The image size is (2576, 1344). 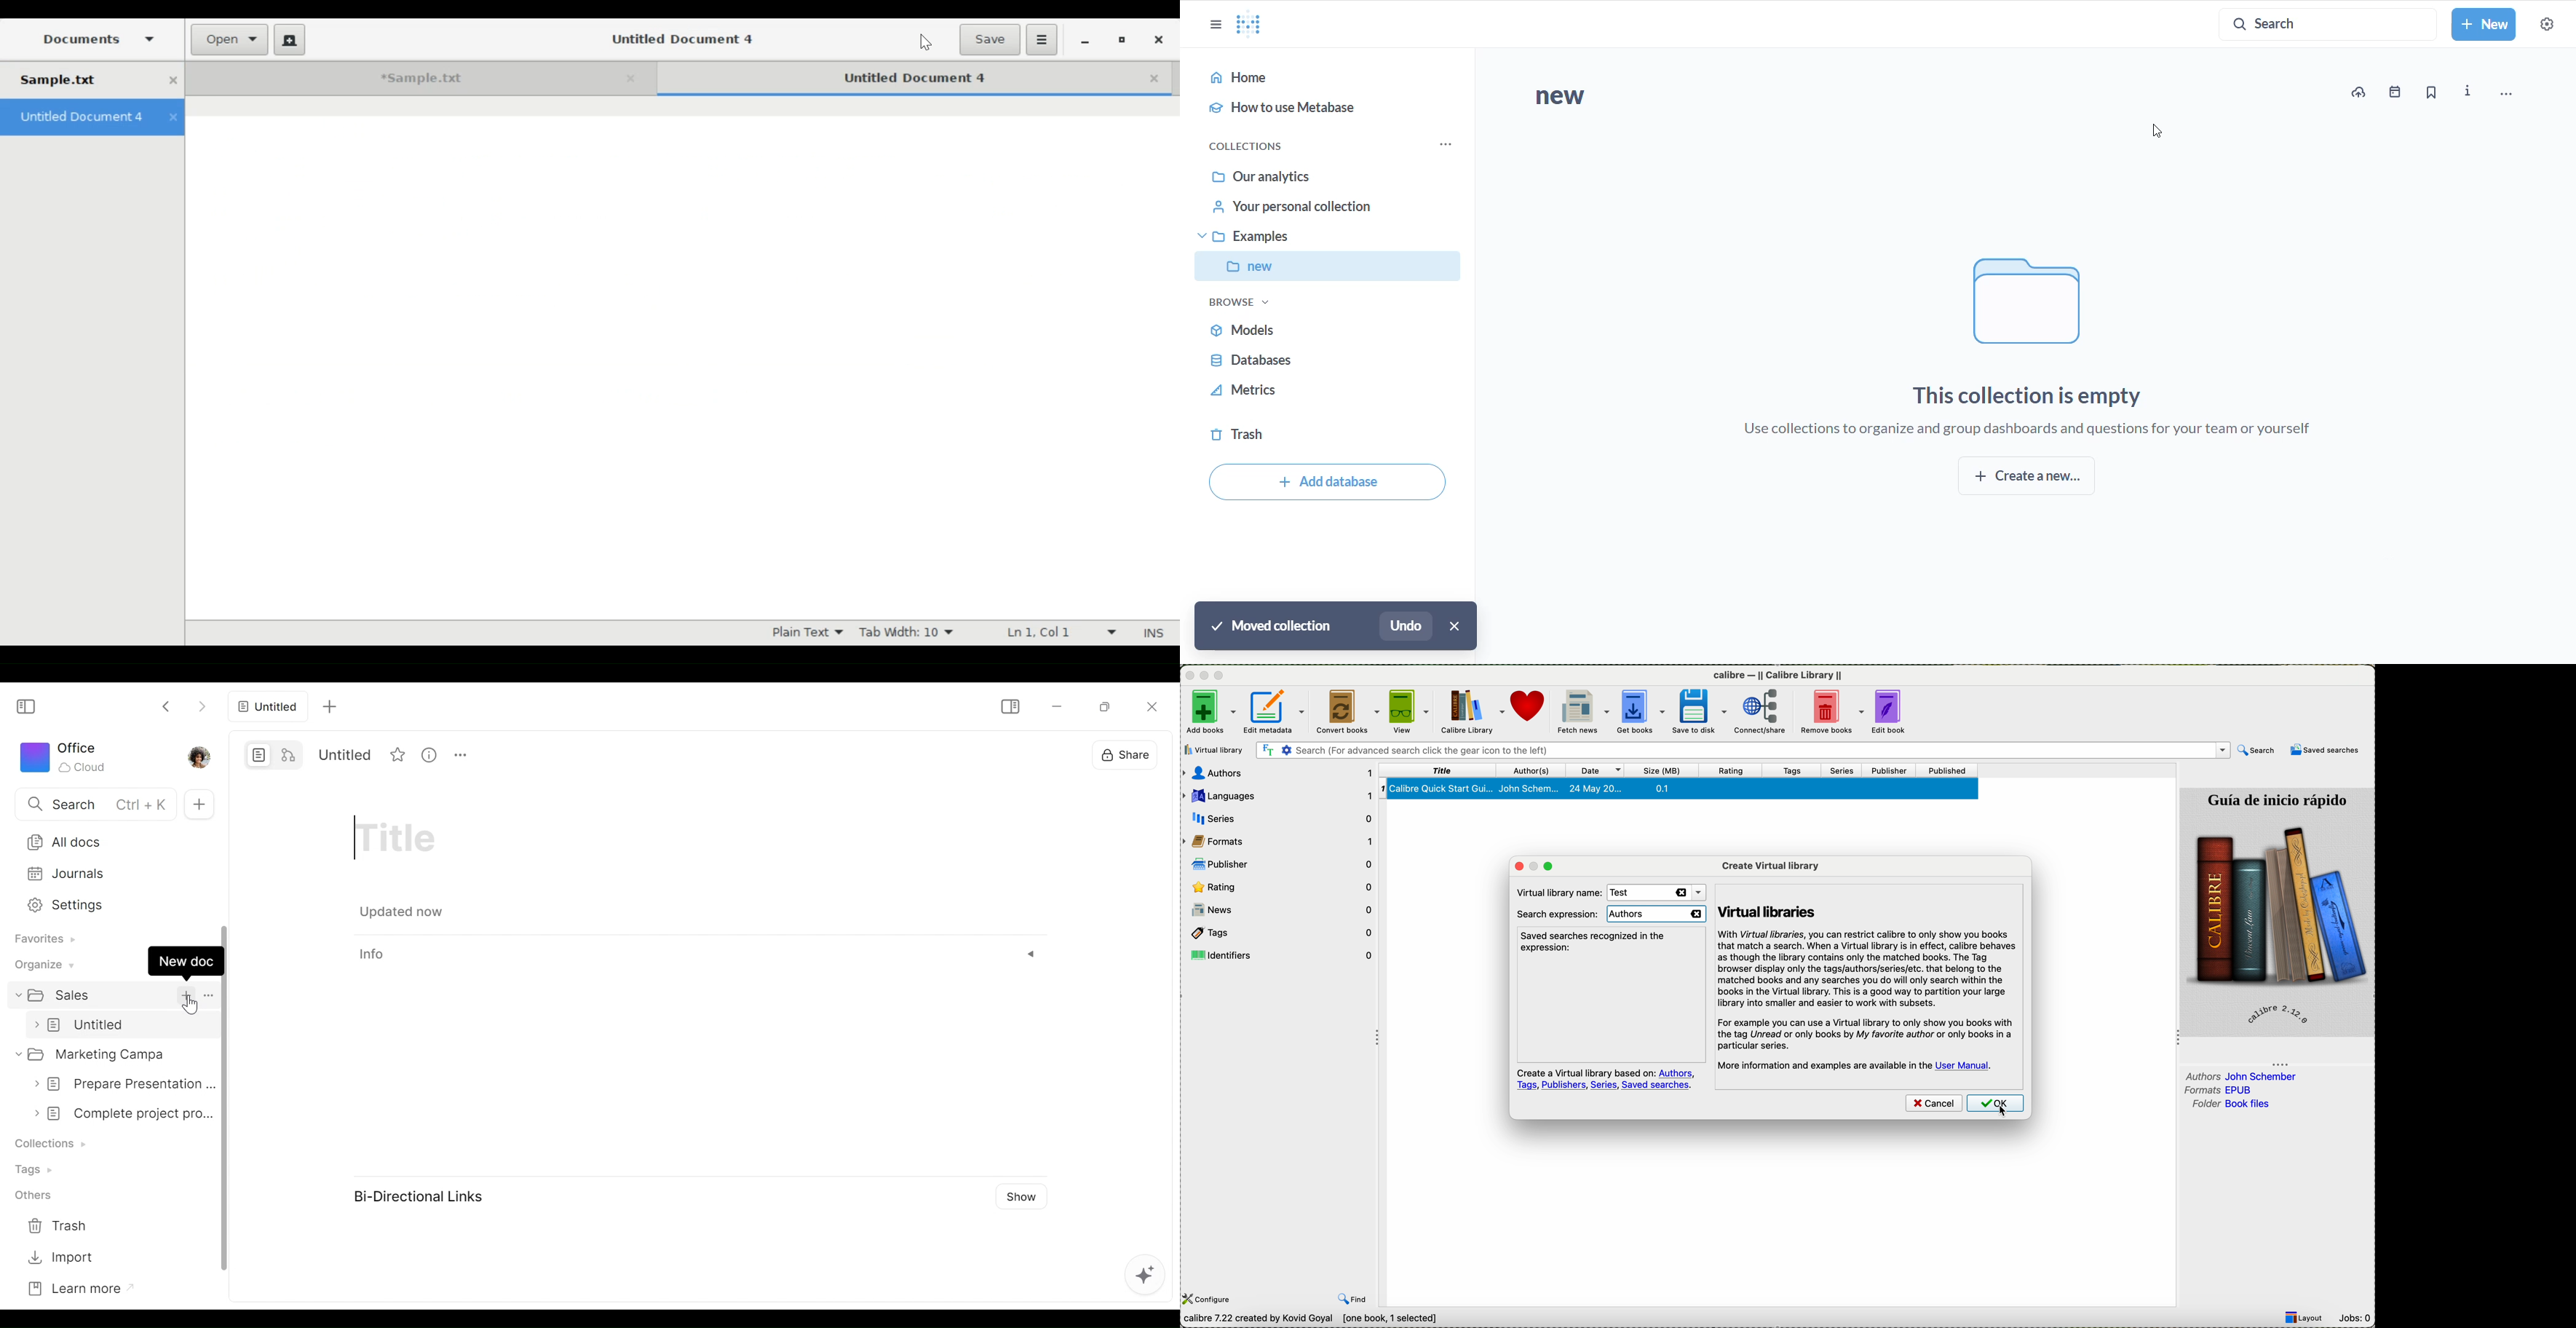 What do you see at coordinates (64, 1258) in the screenshot?
I see `Import` at bounding box center [64, 1258].